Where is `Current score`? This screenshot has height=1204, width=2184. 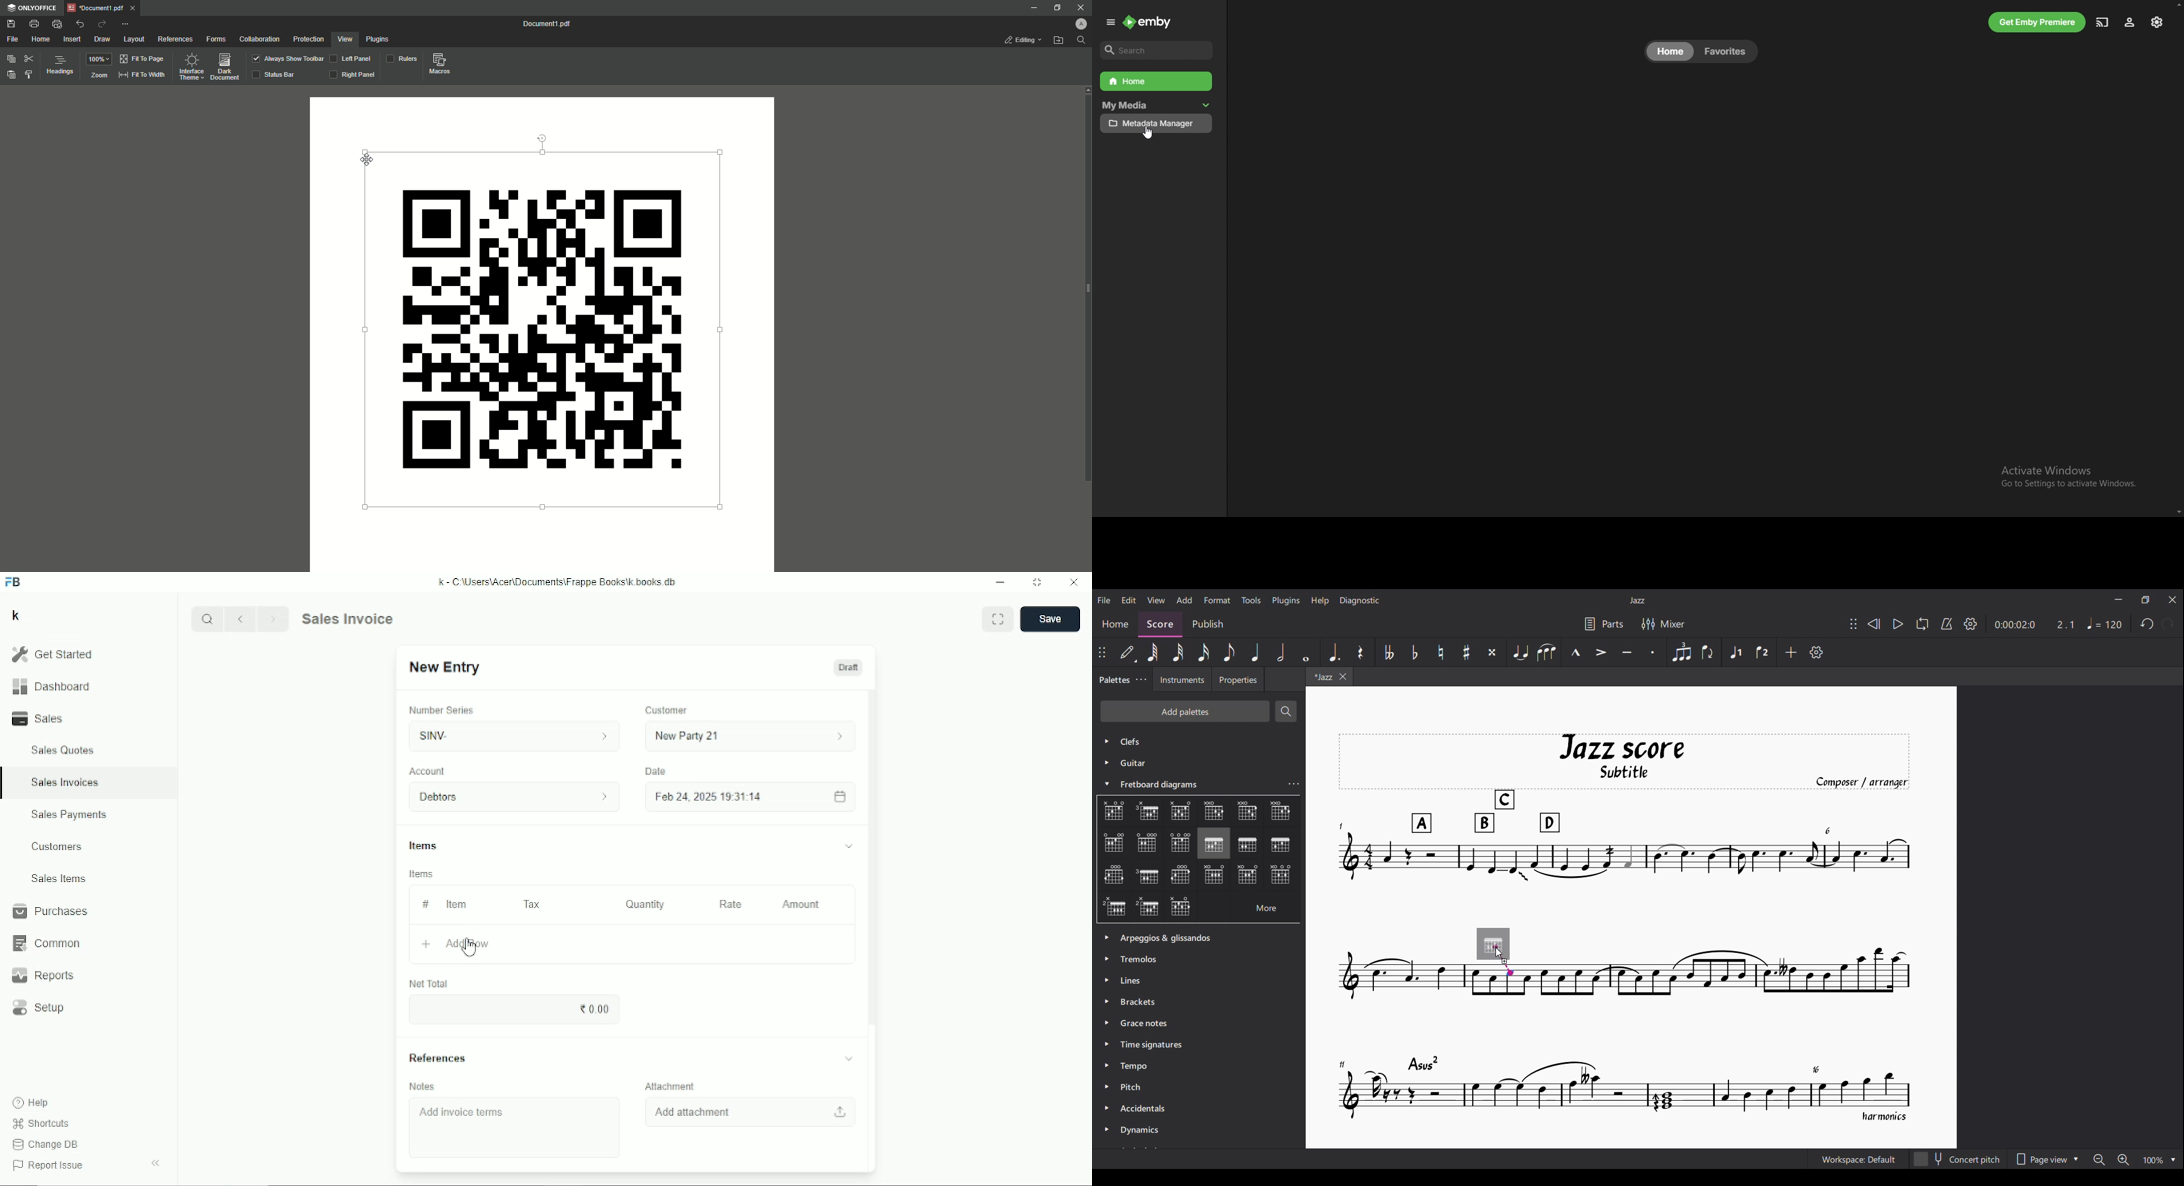 Current score is located at coordinates (1625, 928).